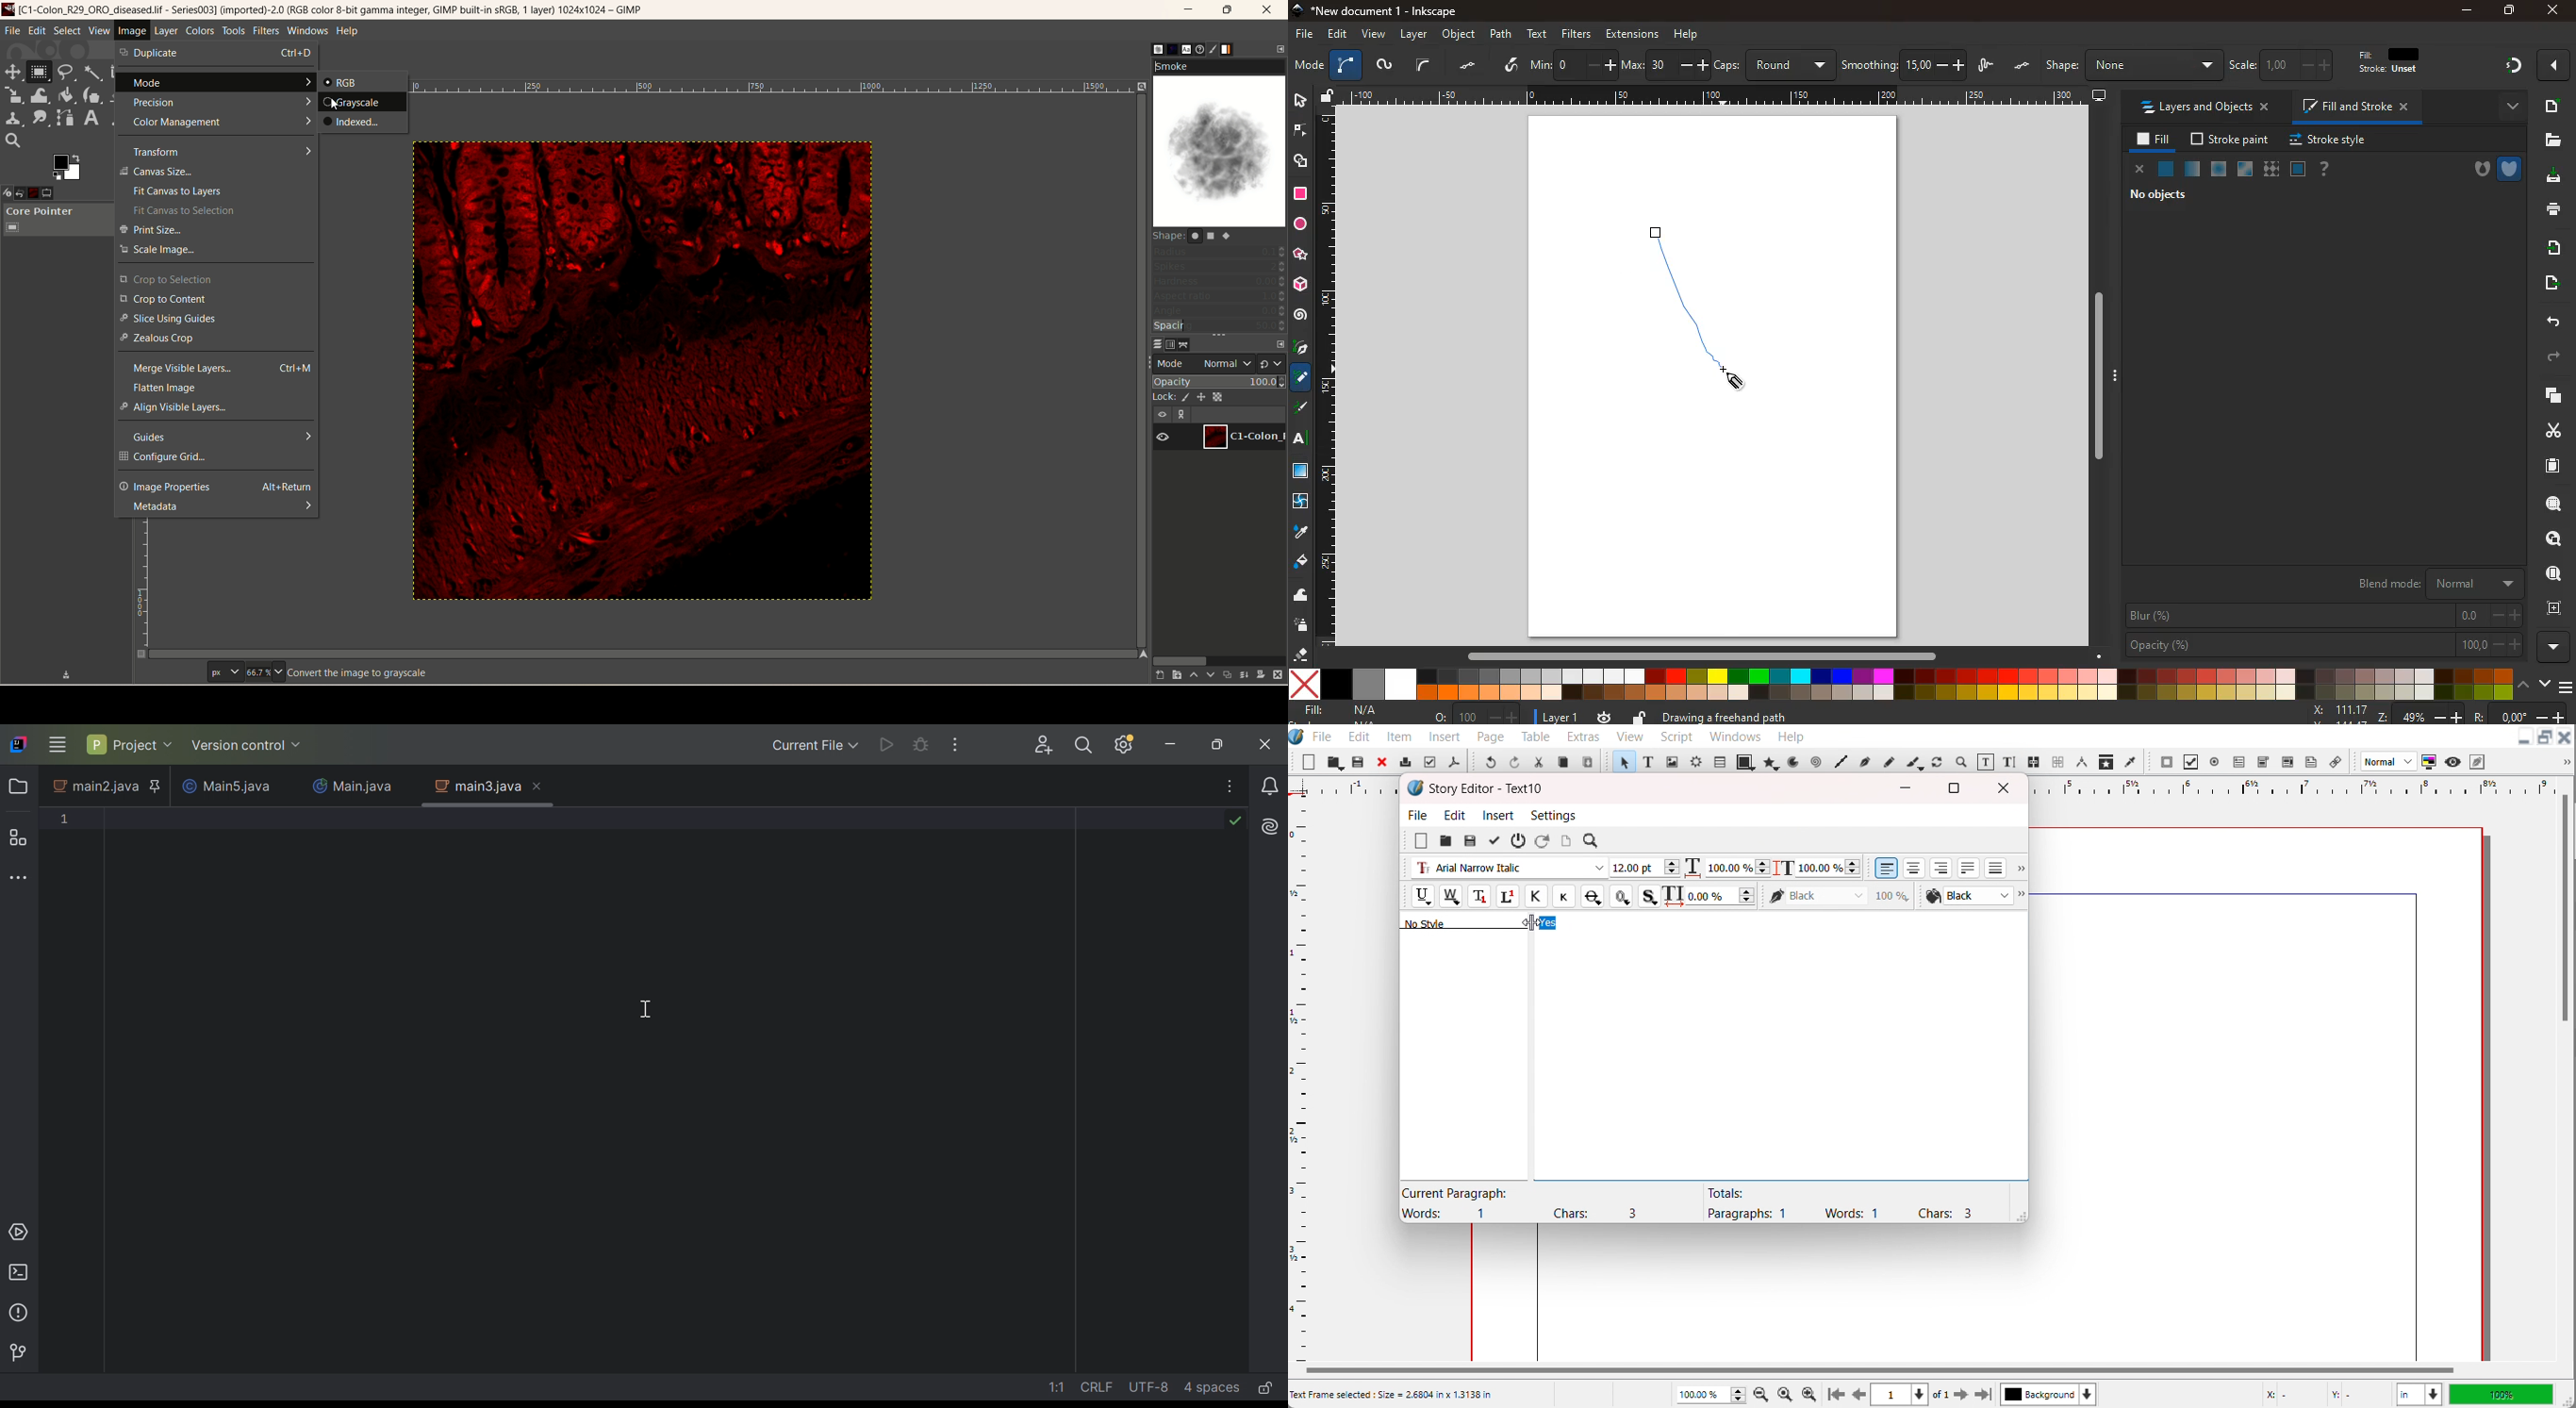  I want to click on minimize, so click(1189, 9).